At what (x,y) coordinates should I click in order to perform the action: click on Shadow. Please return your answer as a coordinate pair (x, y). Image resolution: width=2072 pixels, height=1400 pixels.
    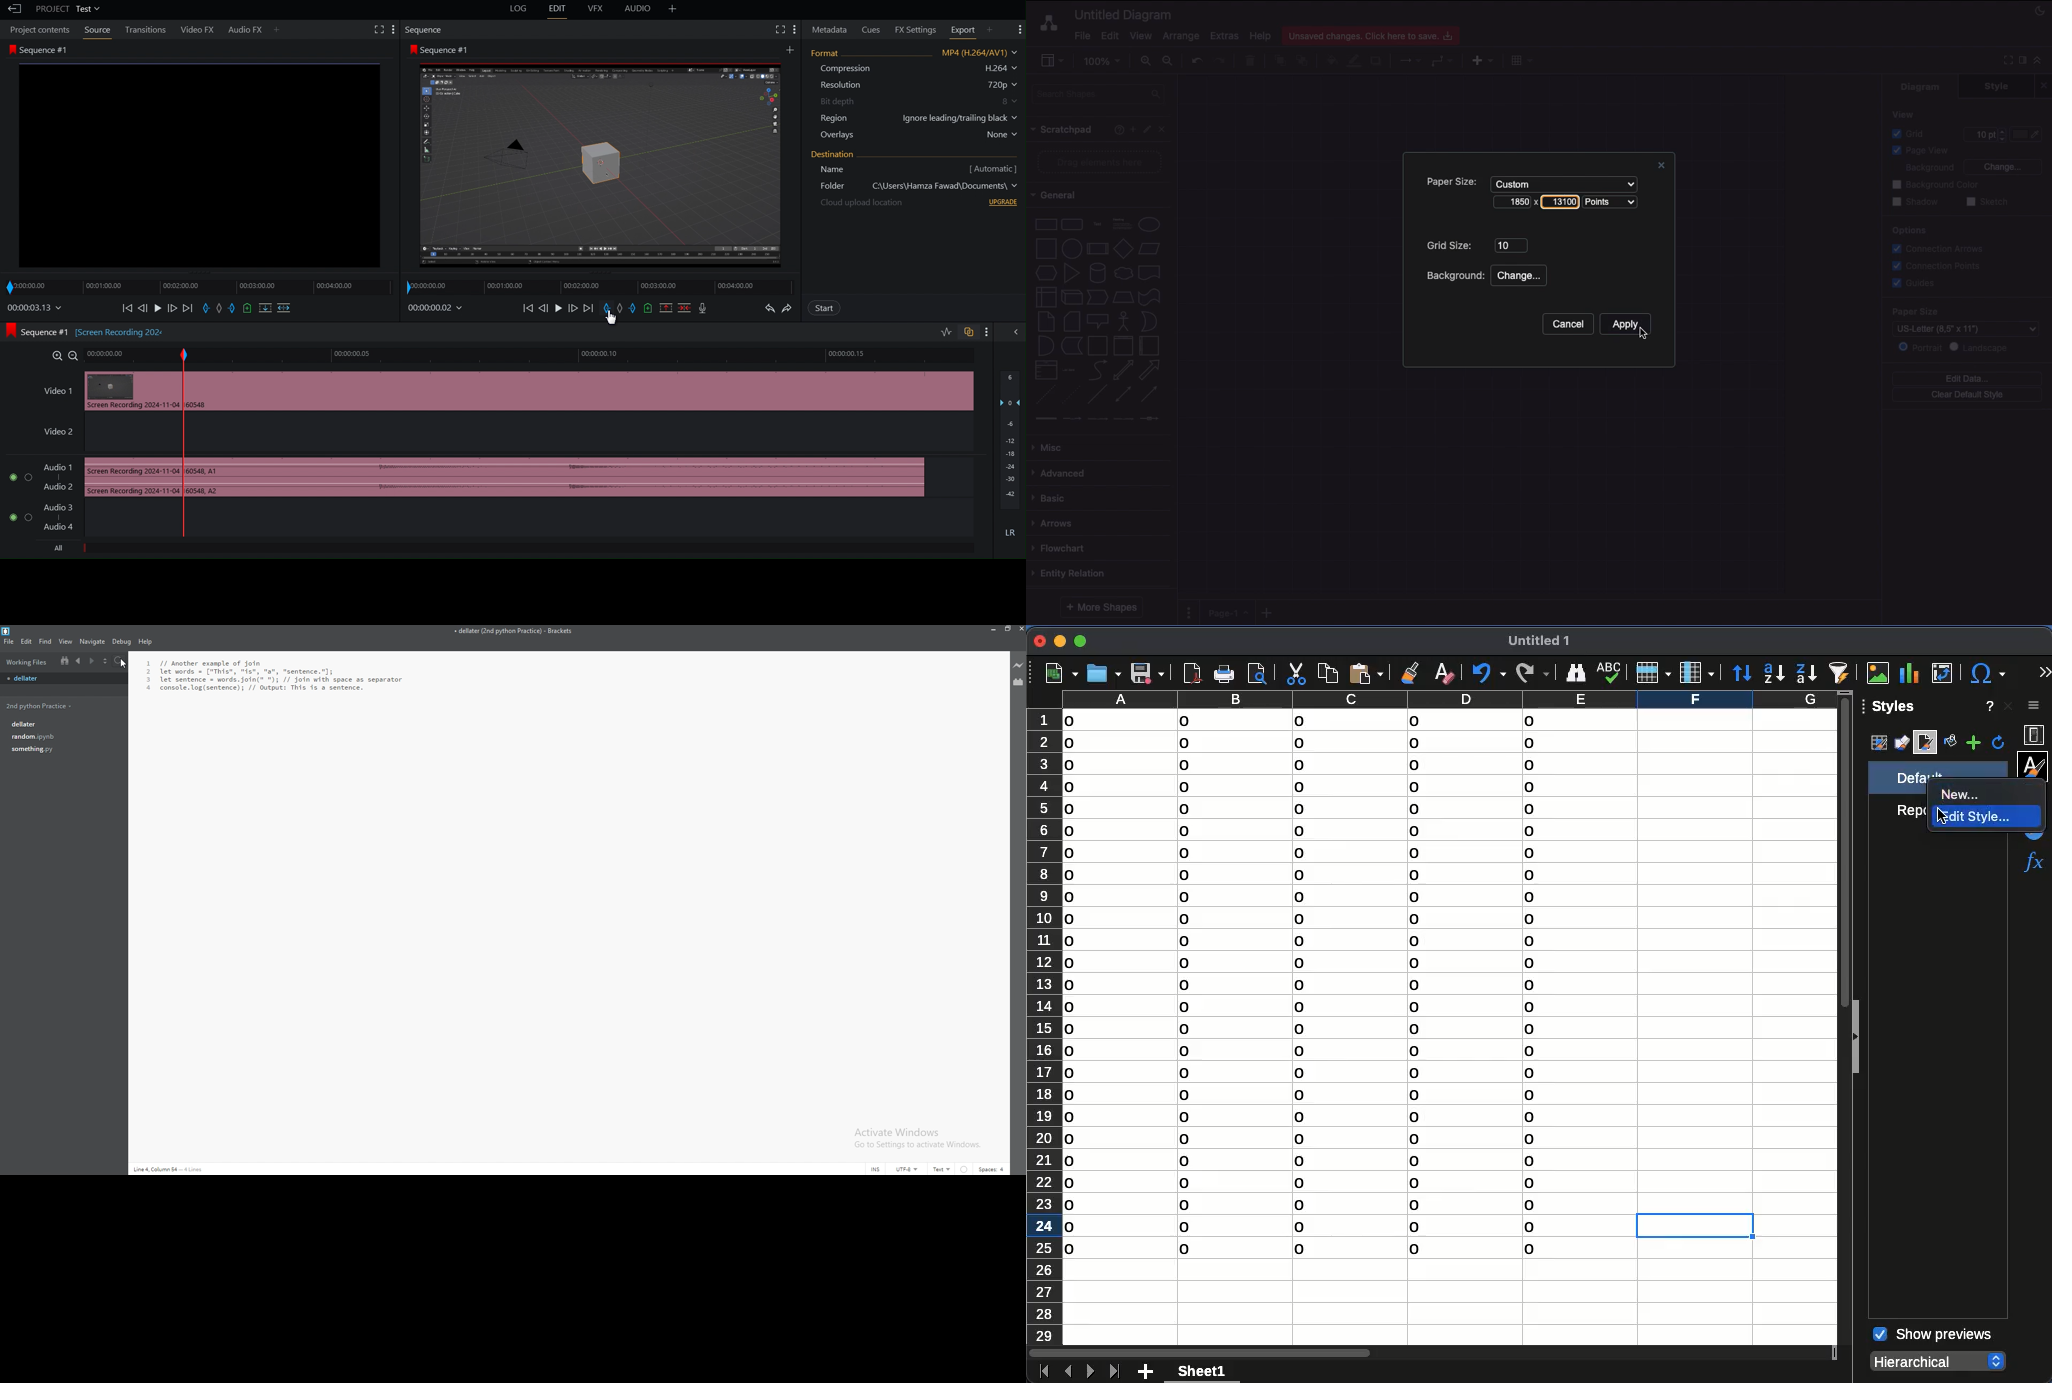
    Looking at the image, I should click on (1377, 60).